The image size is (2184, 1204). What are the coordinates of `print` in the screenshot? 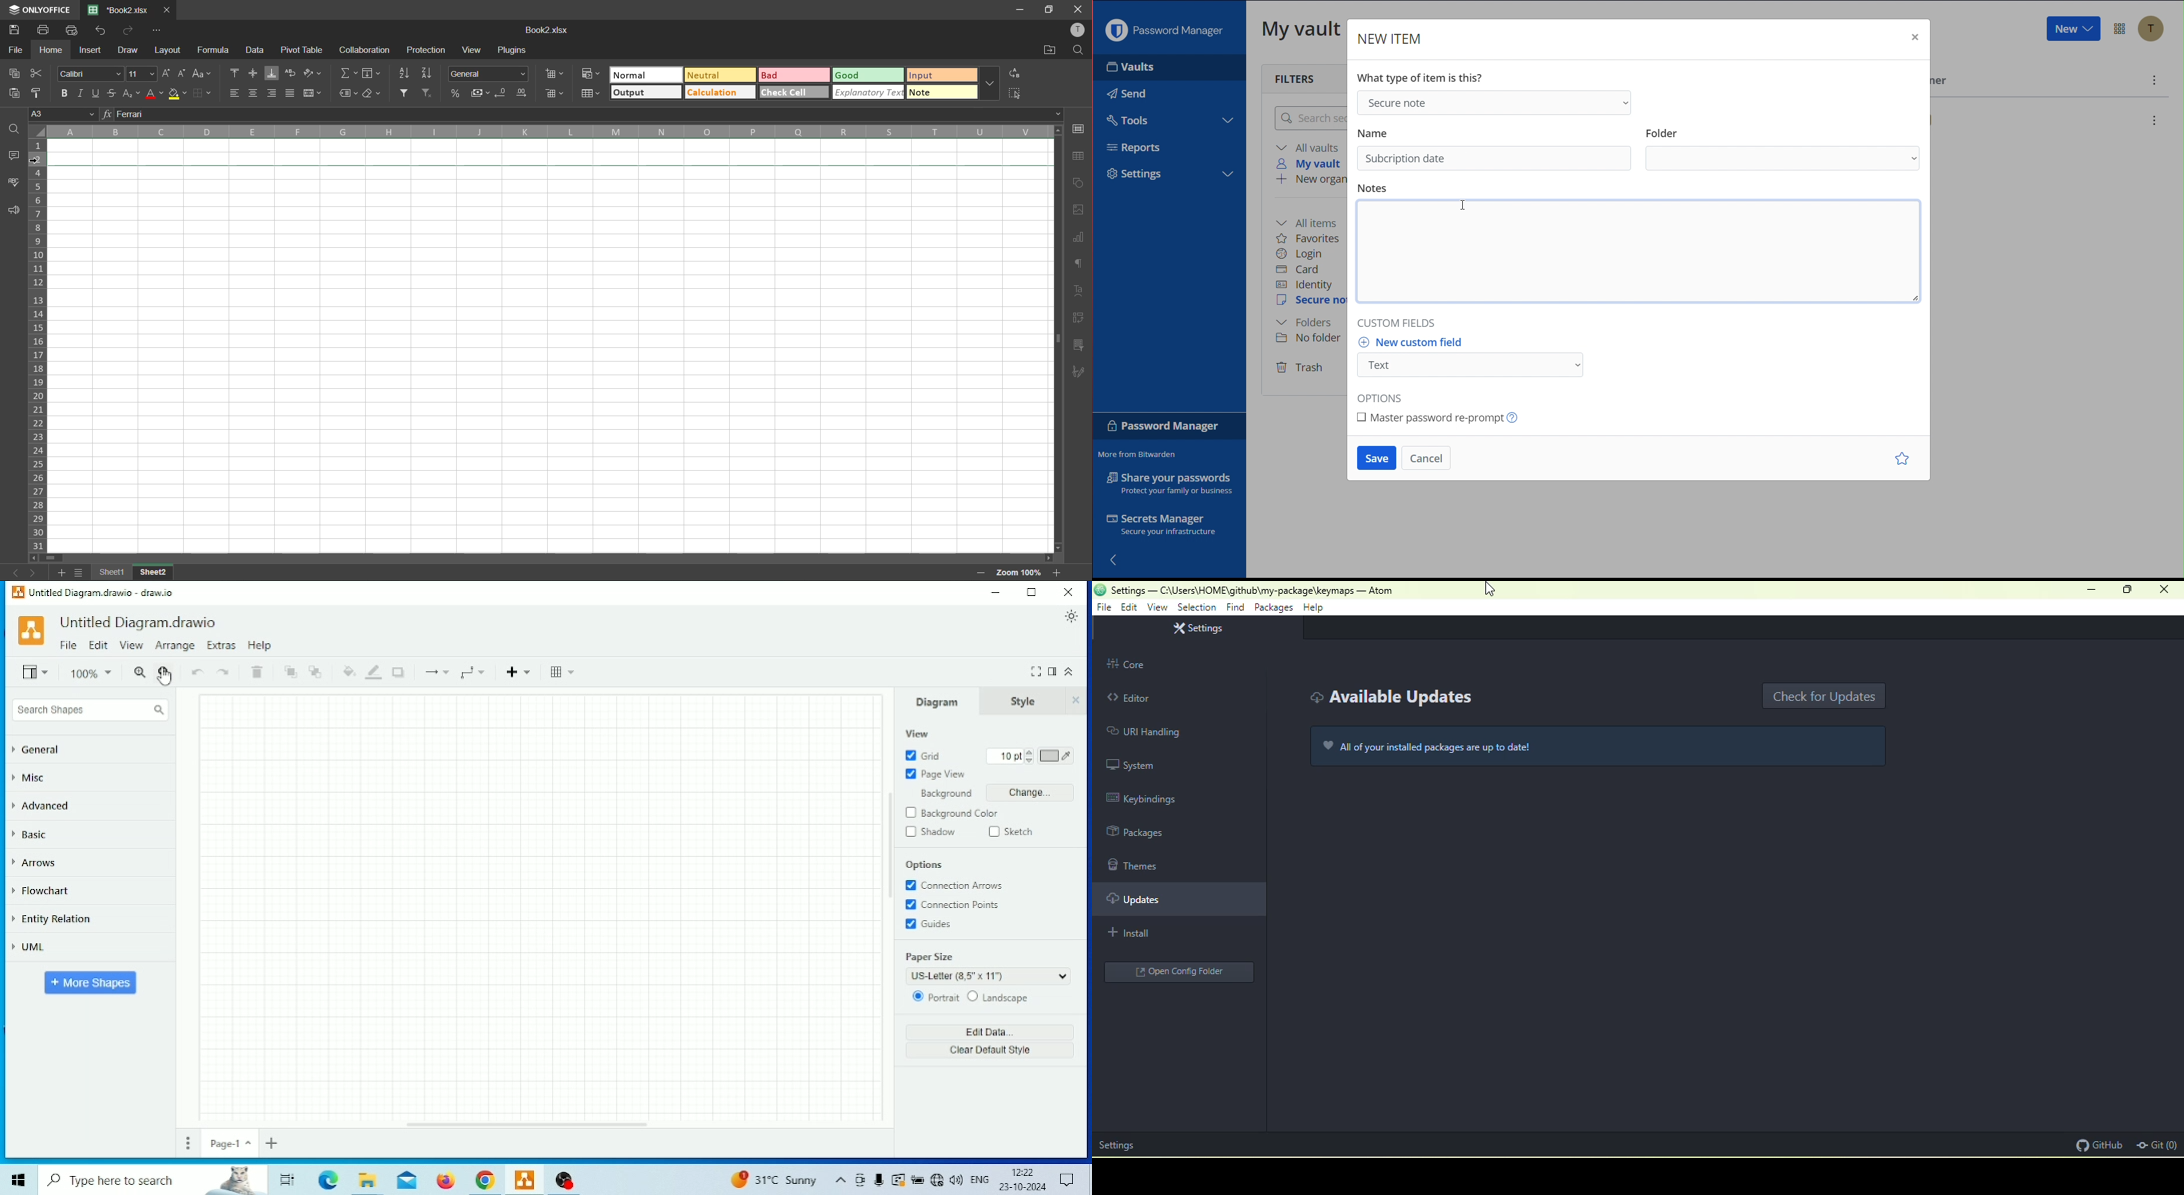 It's located at (47, 30).